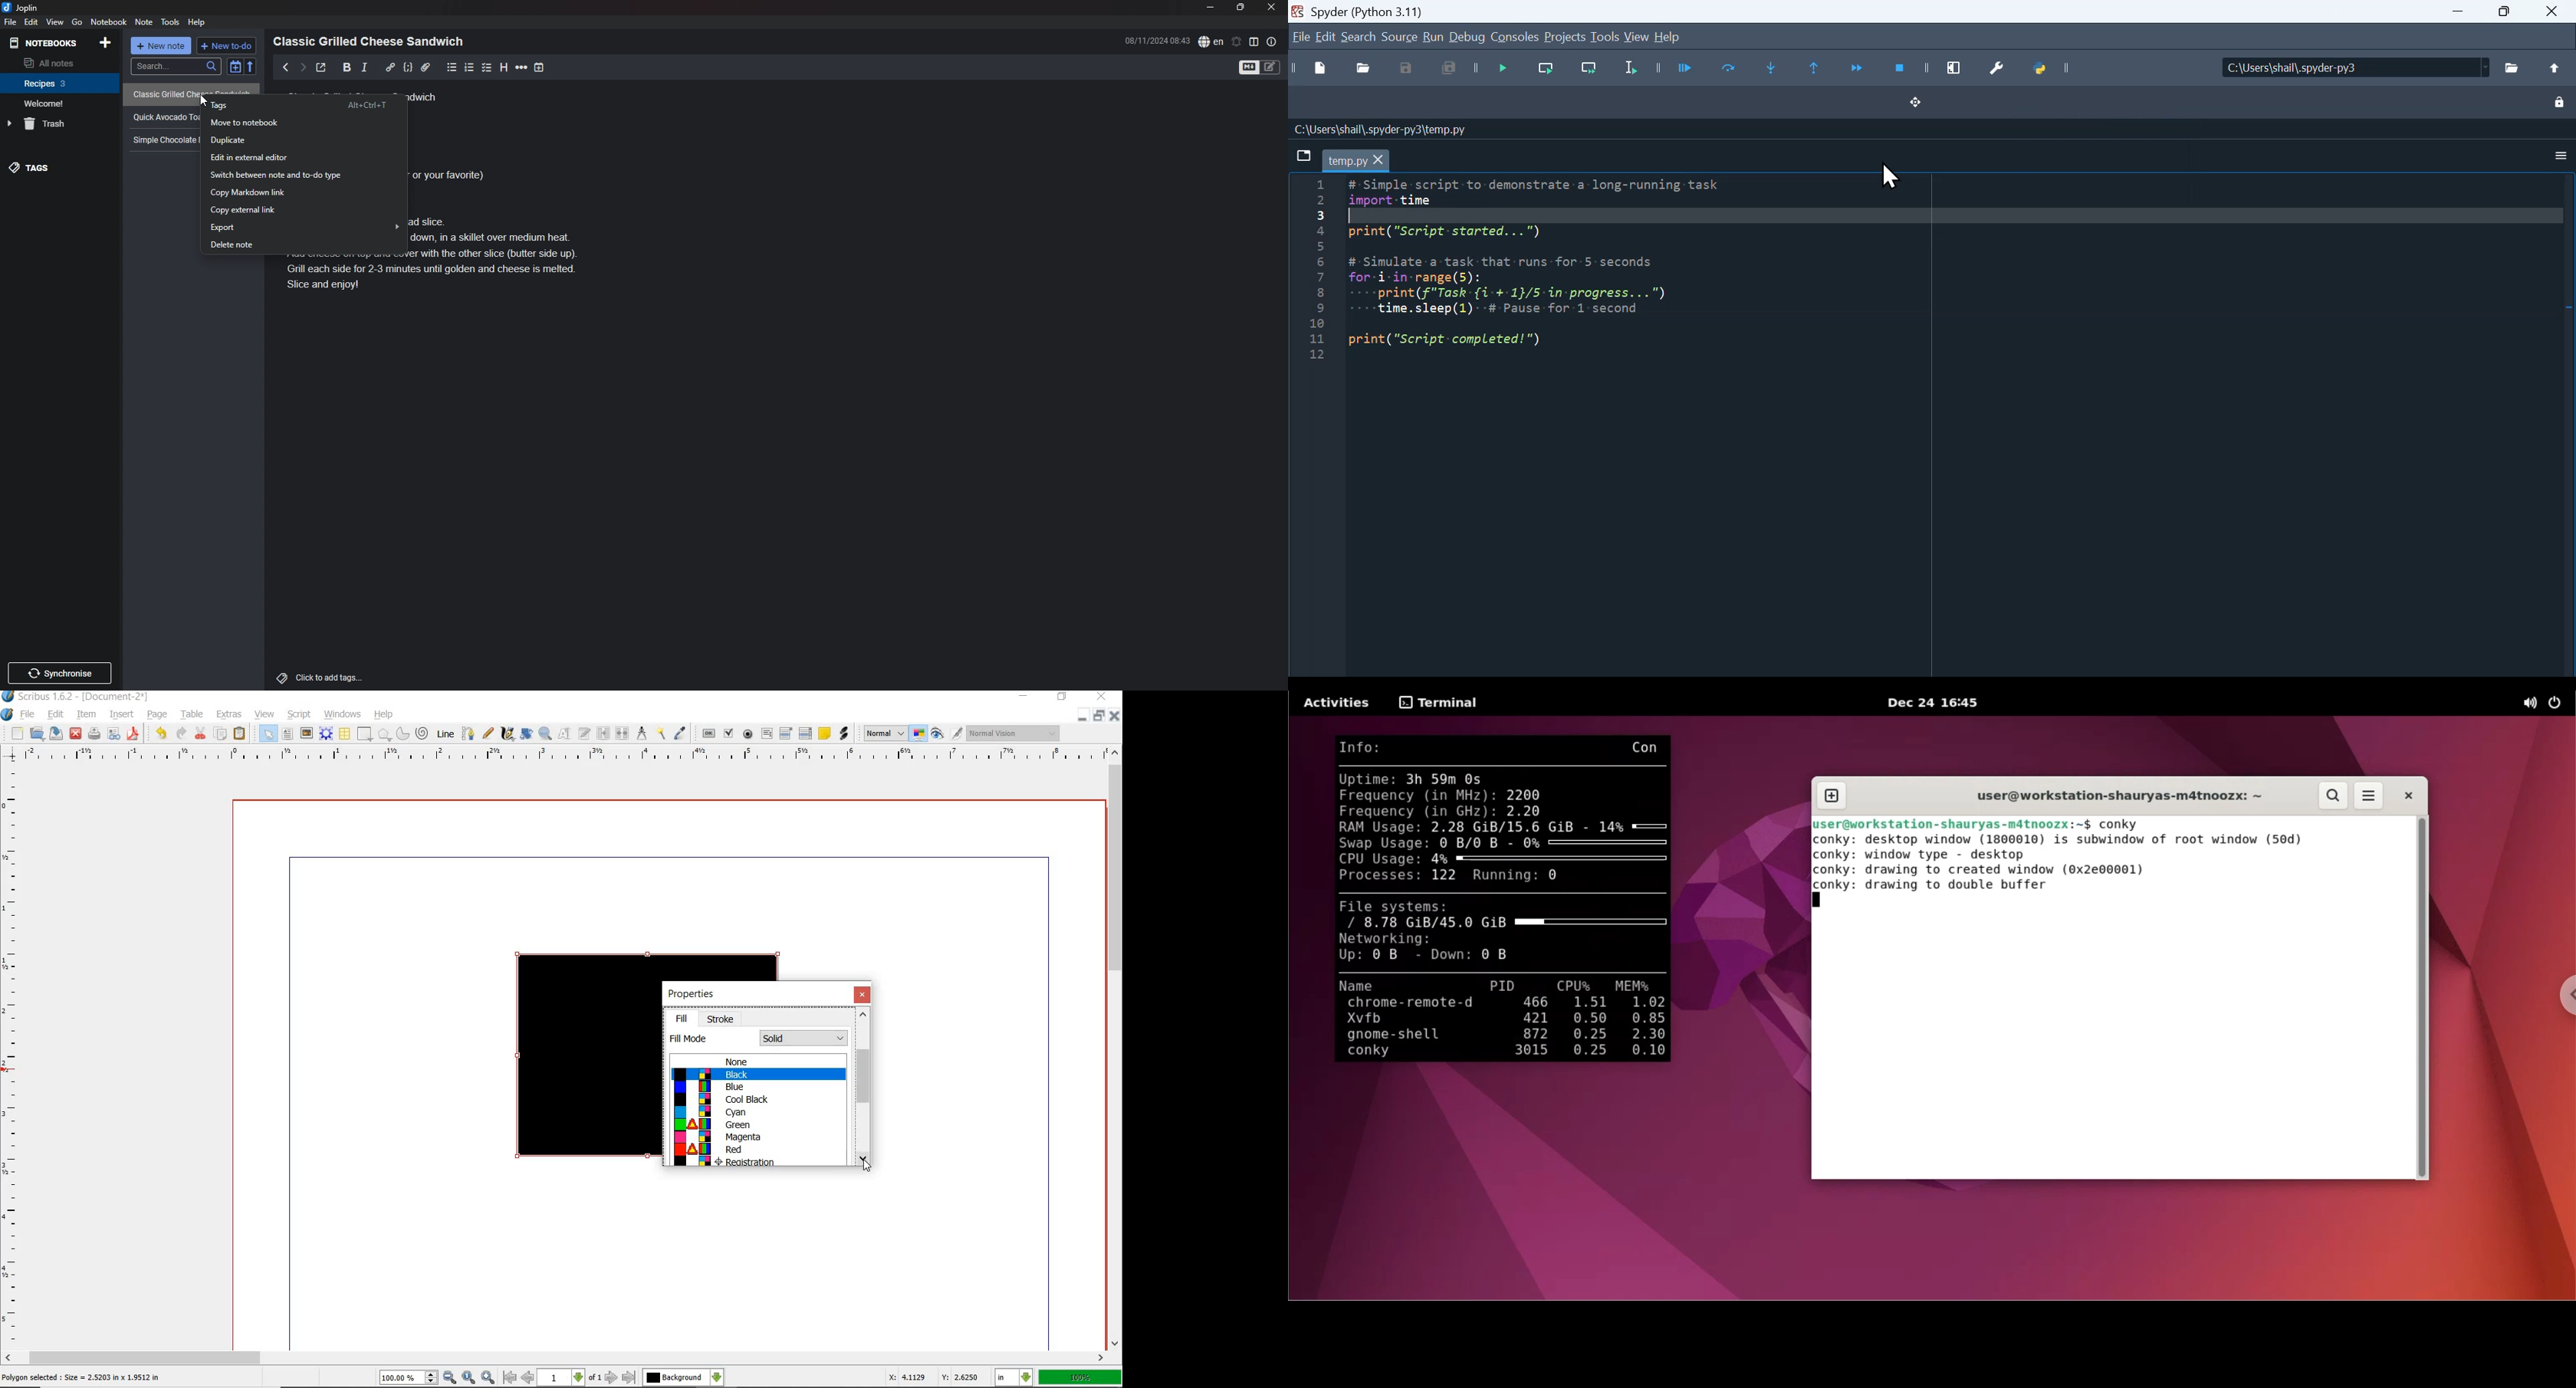 The height and width of the screenshot is (1400, 2576). What do you see at coordinates (2513, 65) in the screenshot?
I see `Files` at bounding box center [2513, 65].